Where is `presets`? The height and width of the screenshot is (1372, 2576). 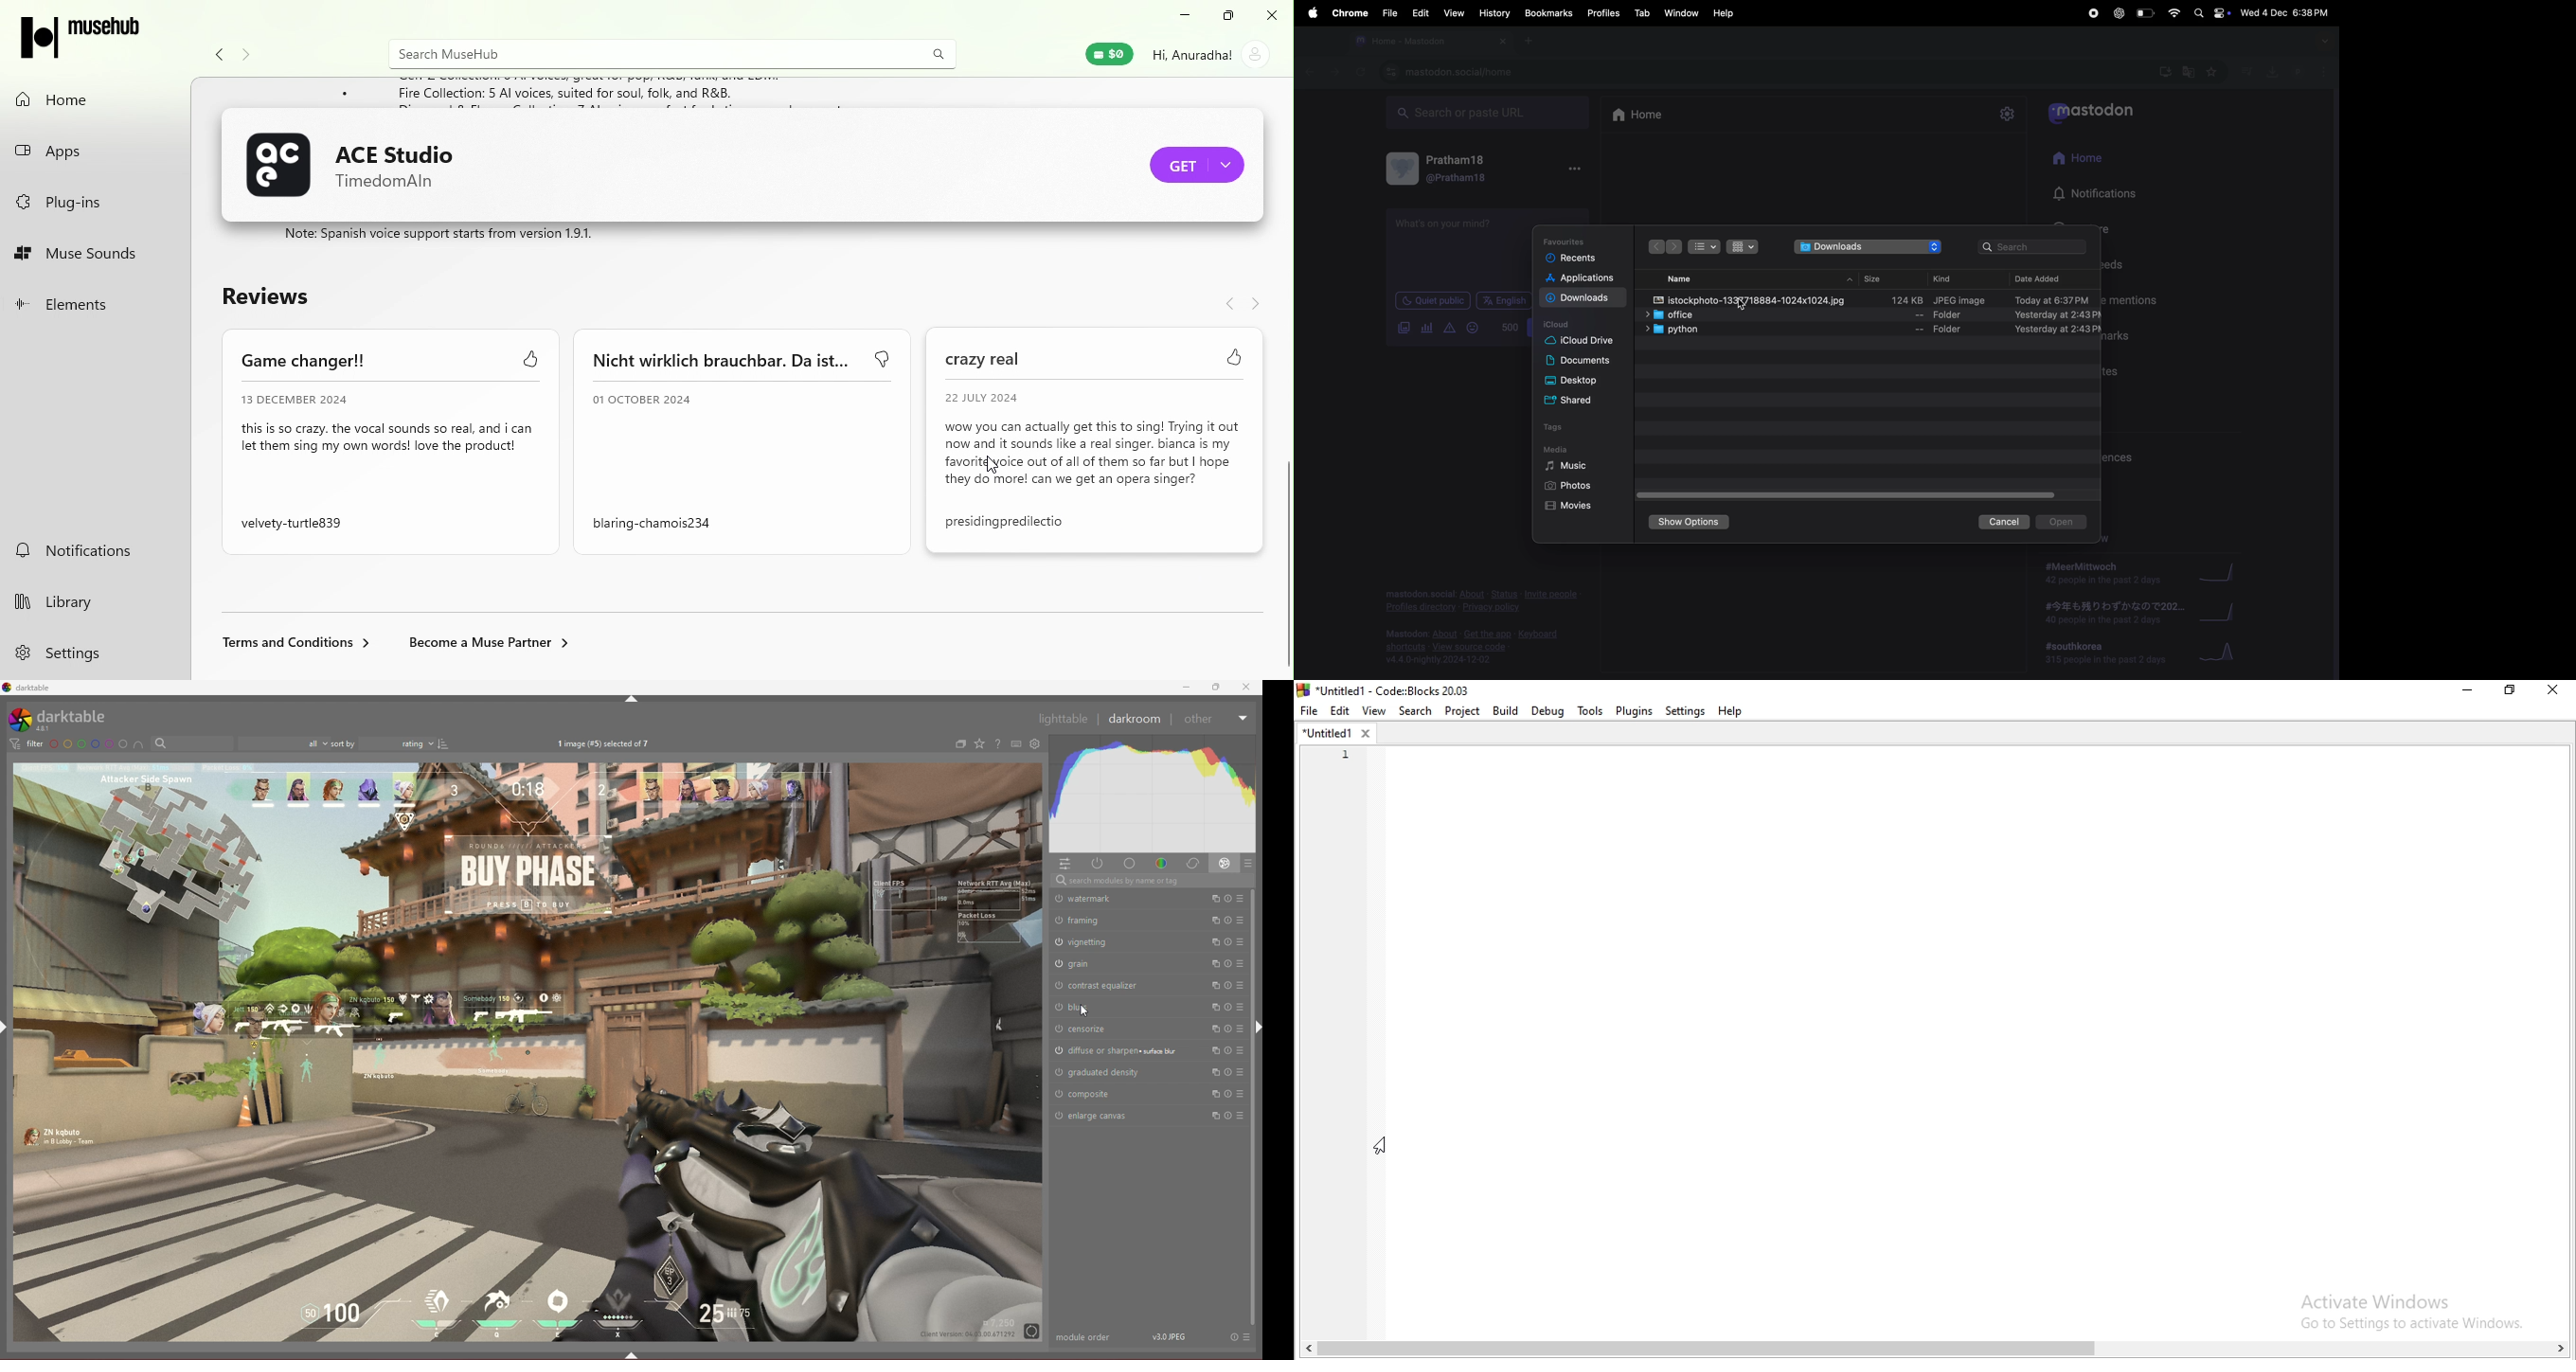 presets is located at coordinates (1240, 964).